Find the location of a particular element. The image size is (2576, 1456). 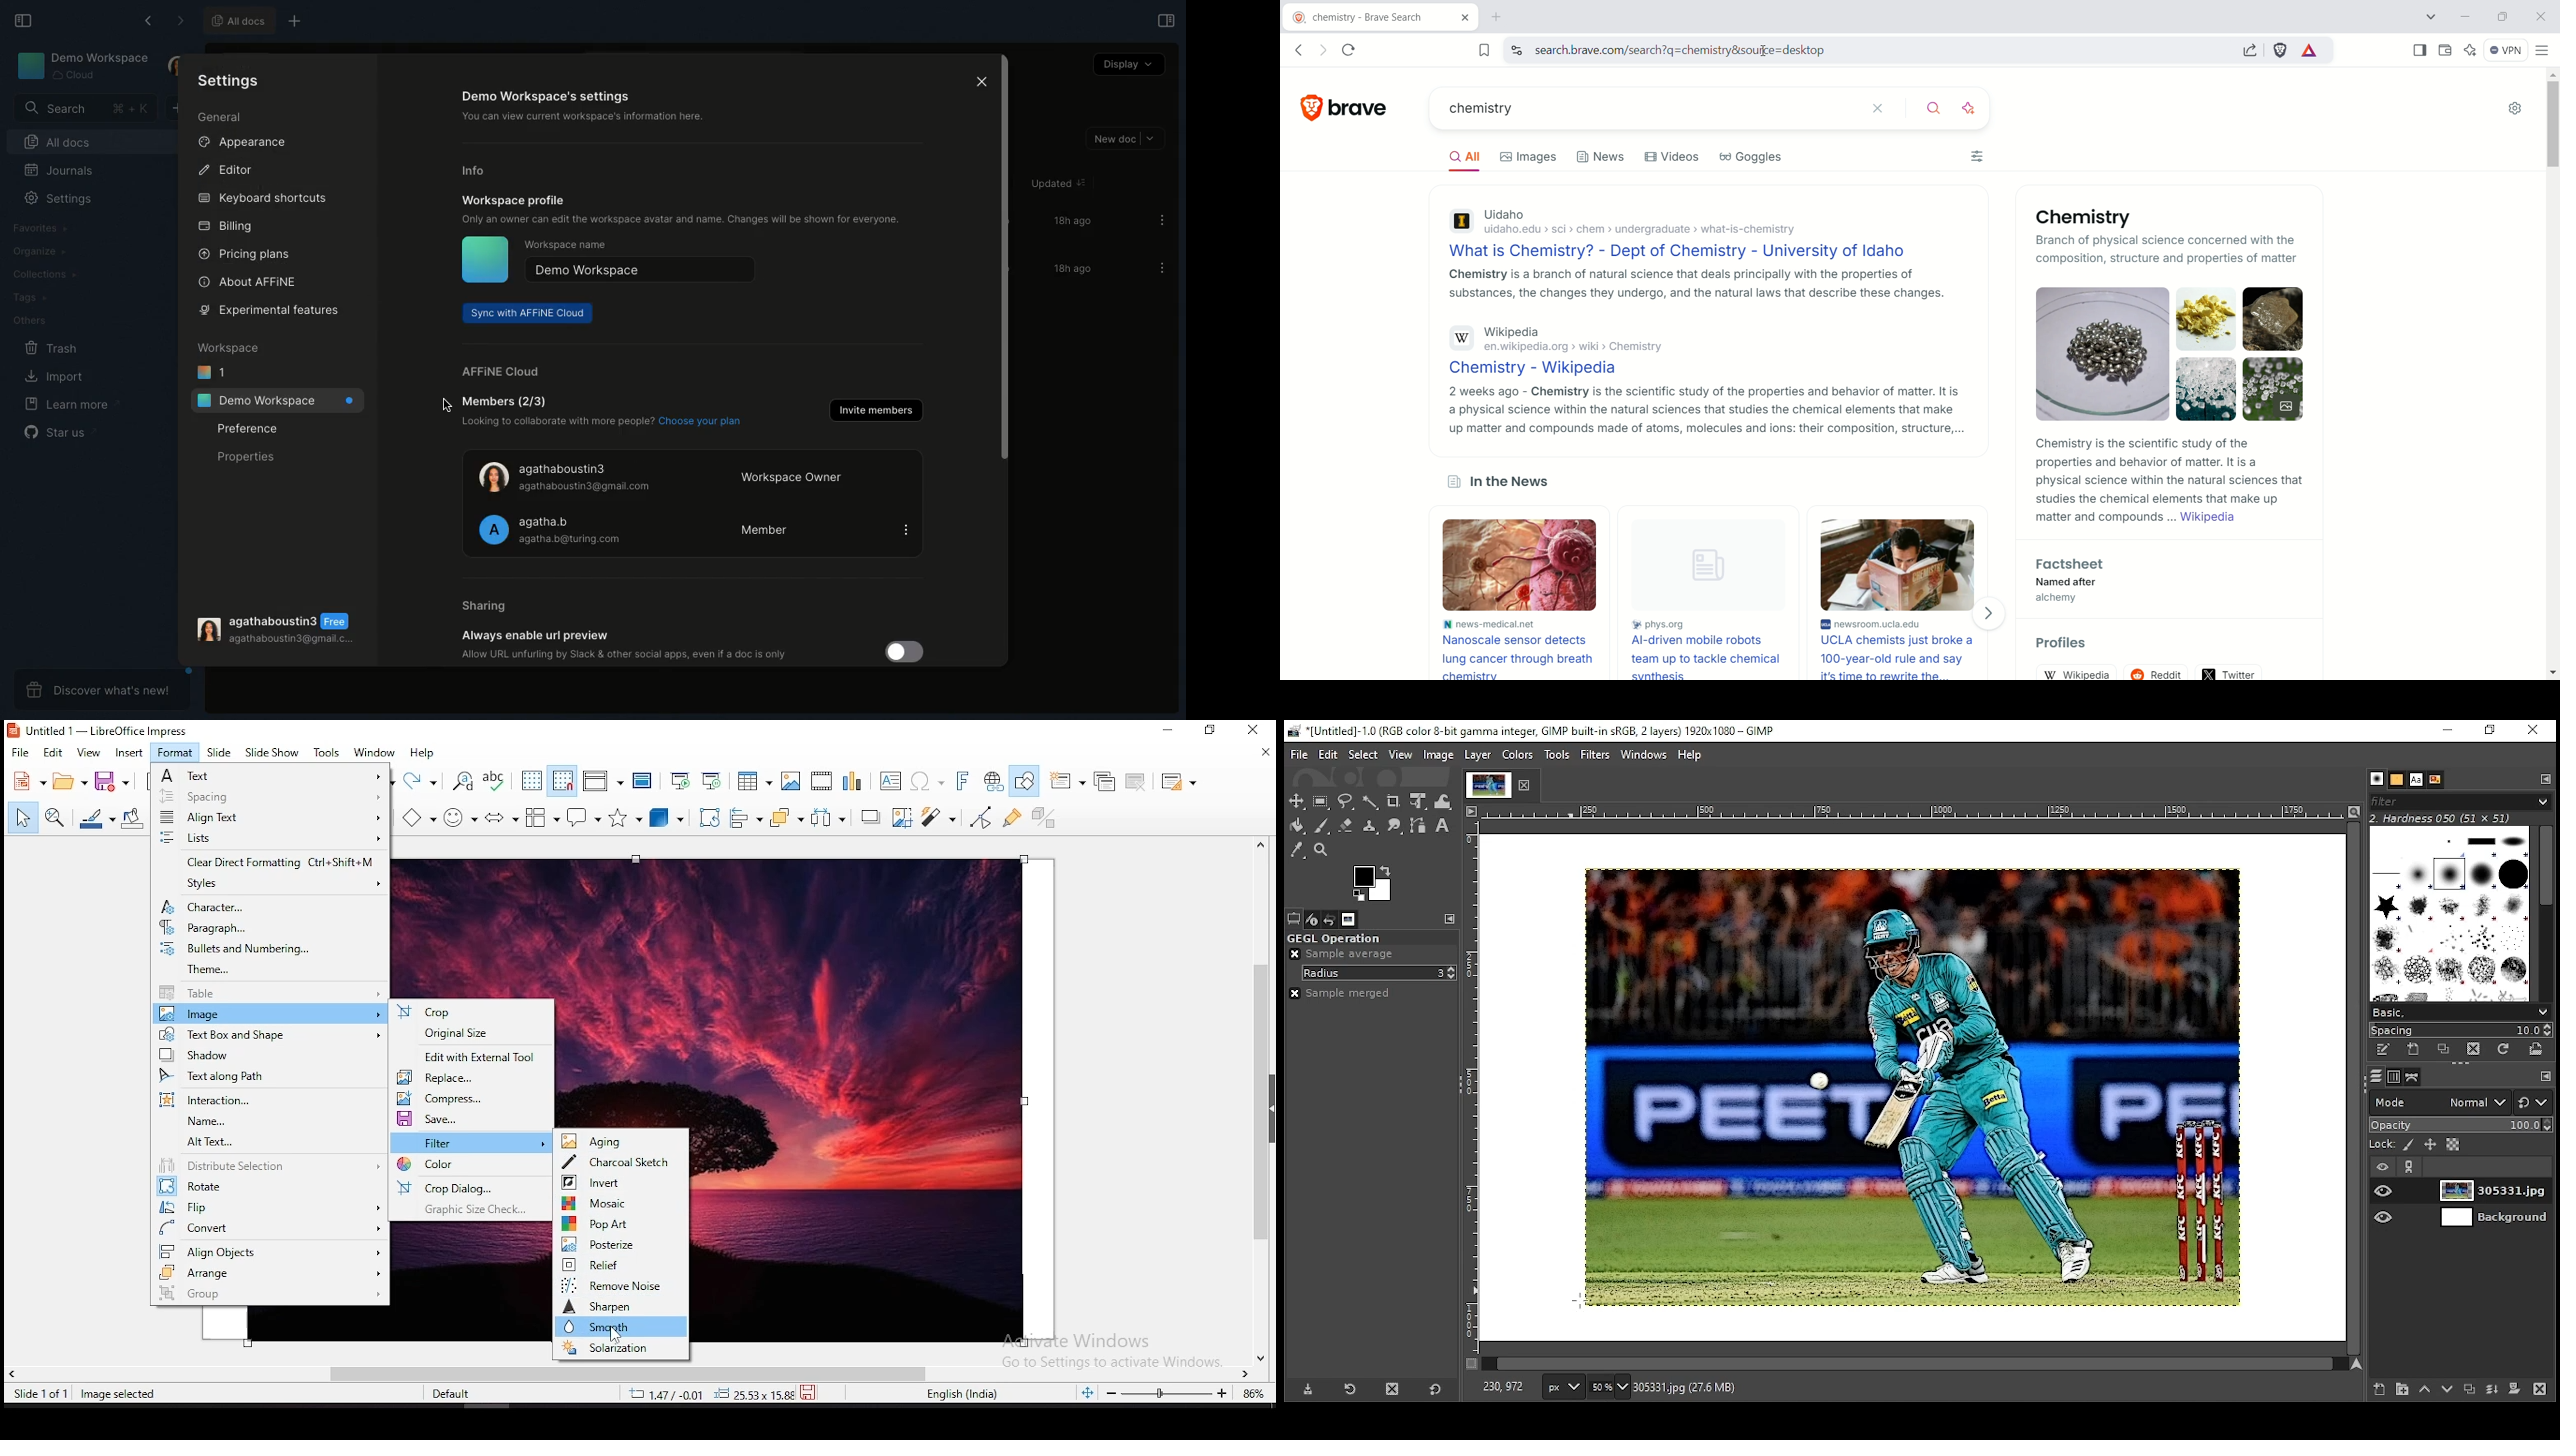

slide is located at coordinates (220, 752).